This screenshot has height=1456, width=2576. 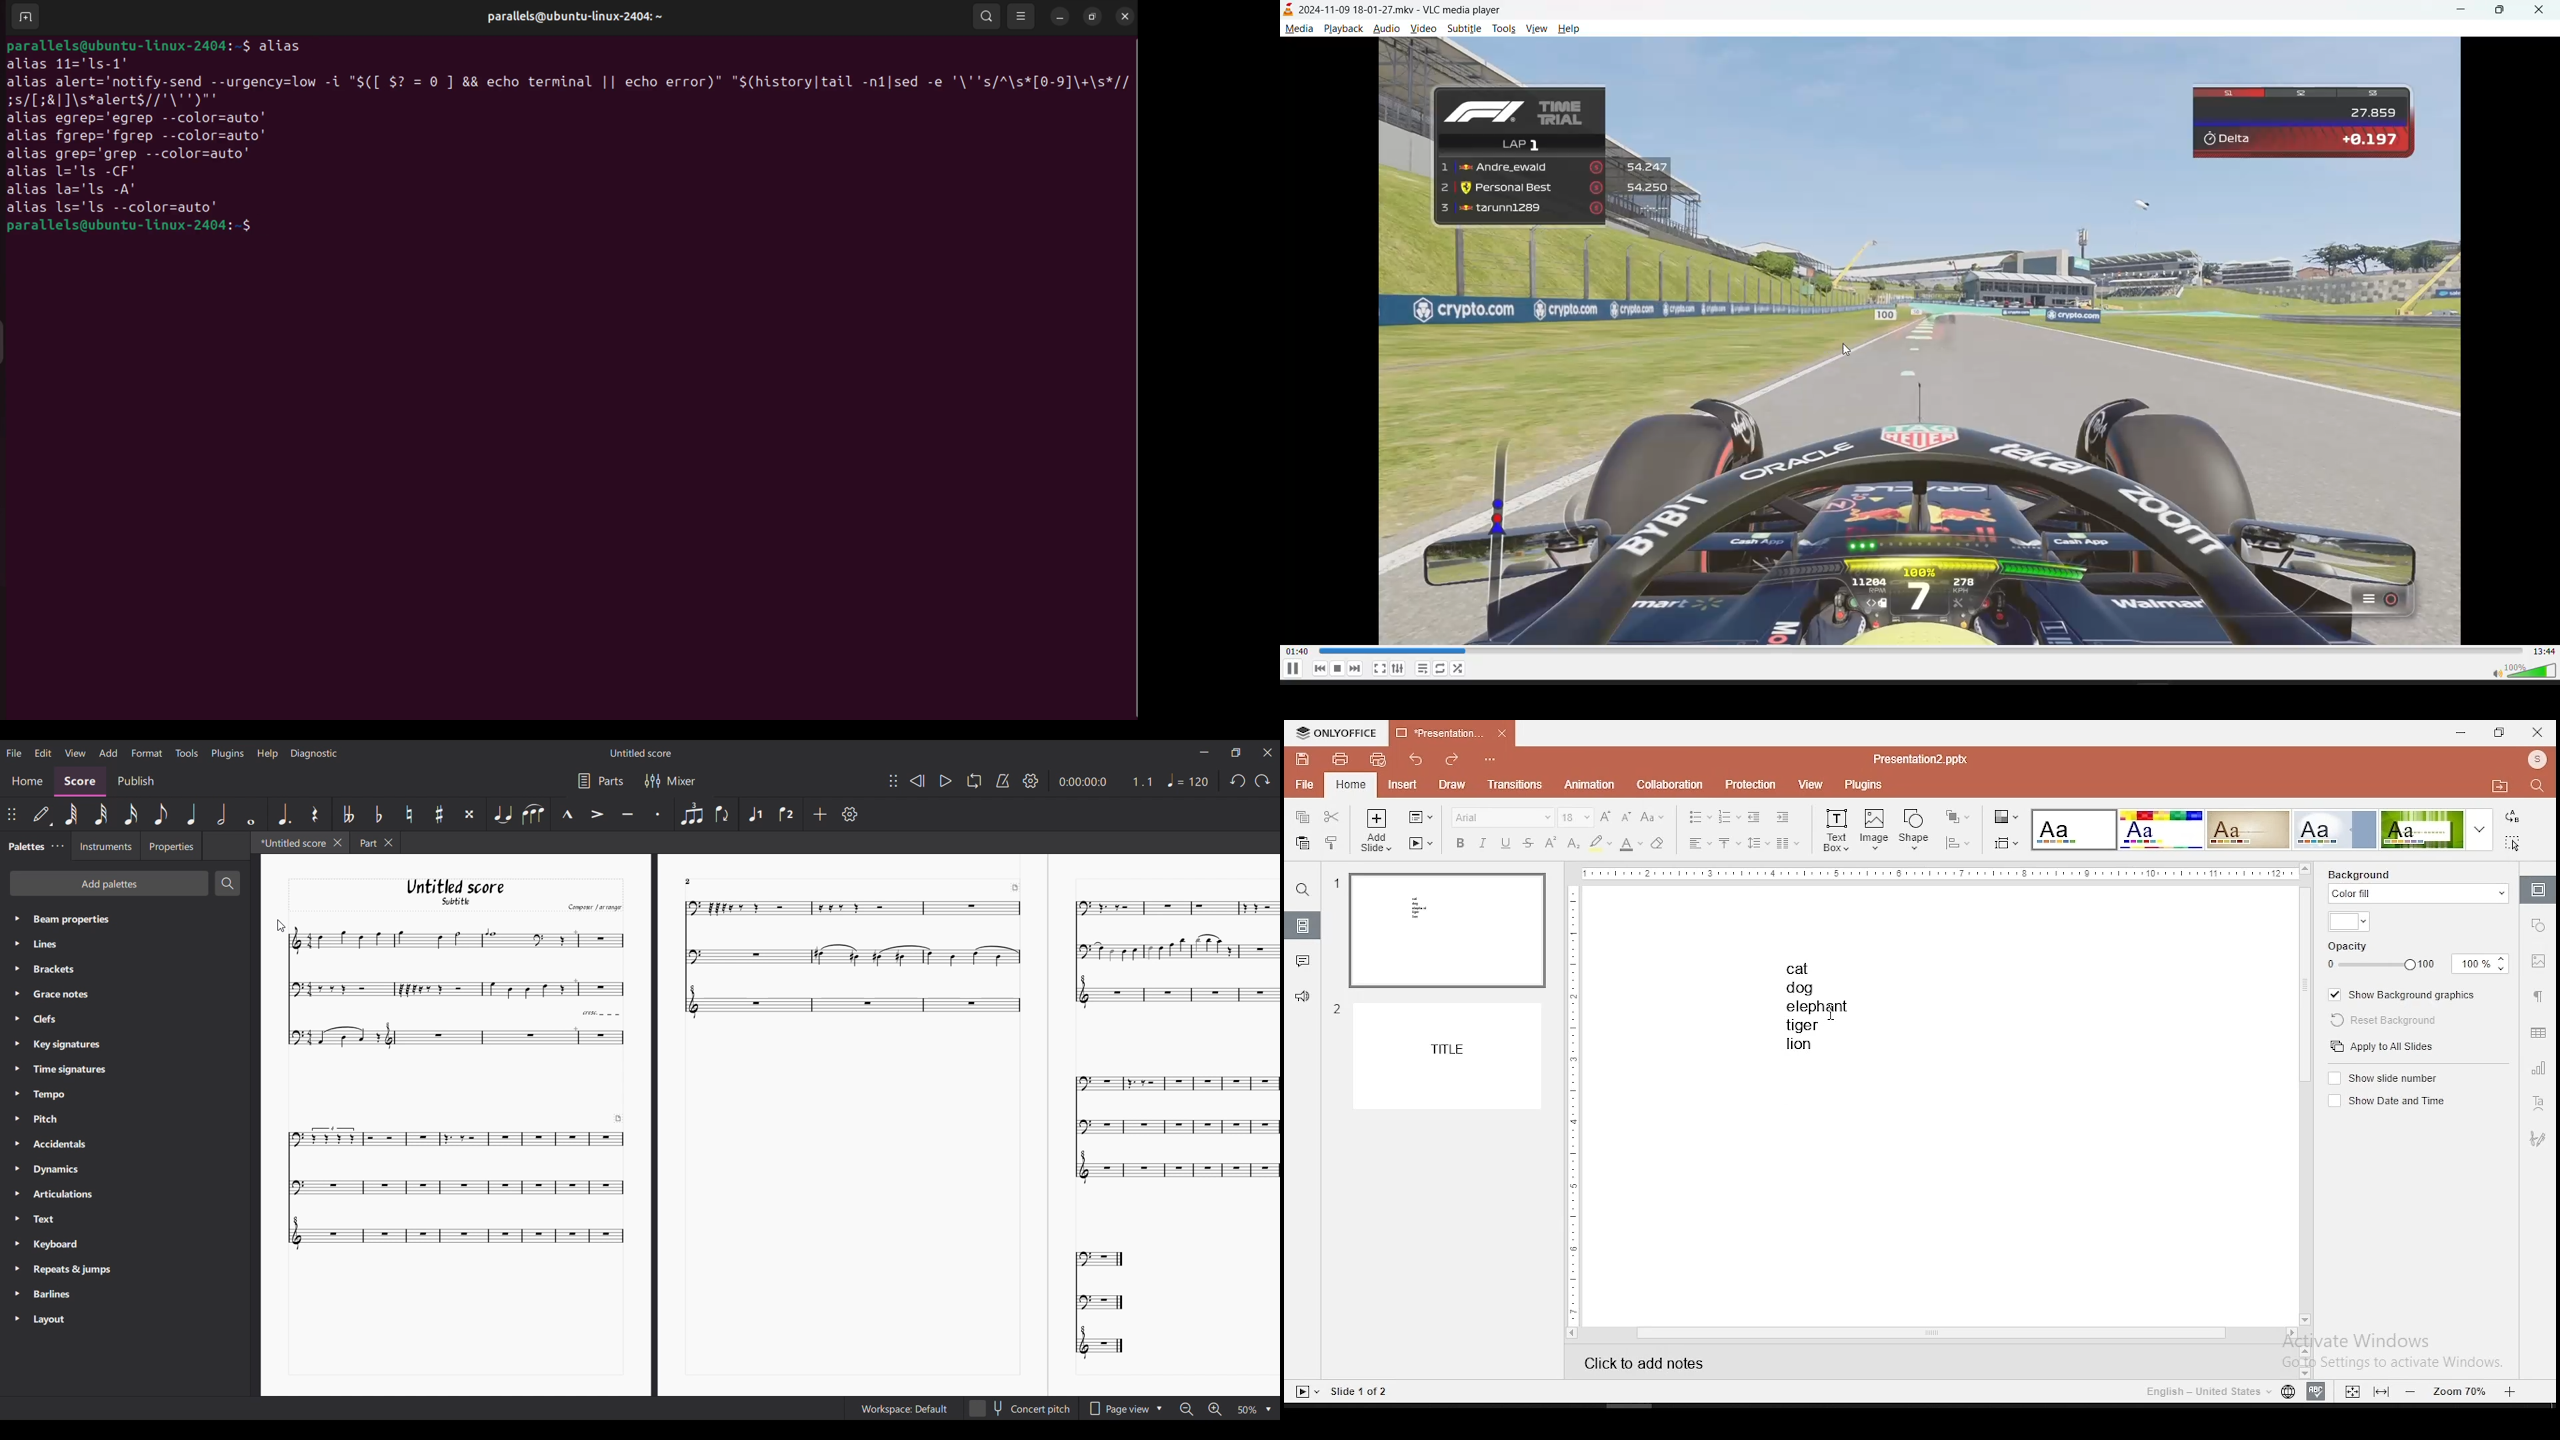 What do you see at coordinates (67, 1193) in the screenshot?
I see `Articulations` at bounding box center [67, 1193].